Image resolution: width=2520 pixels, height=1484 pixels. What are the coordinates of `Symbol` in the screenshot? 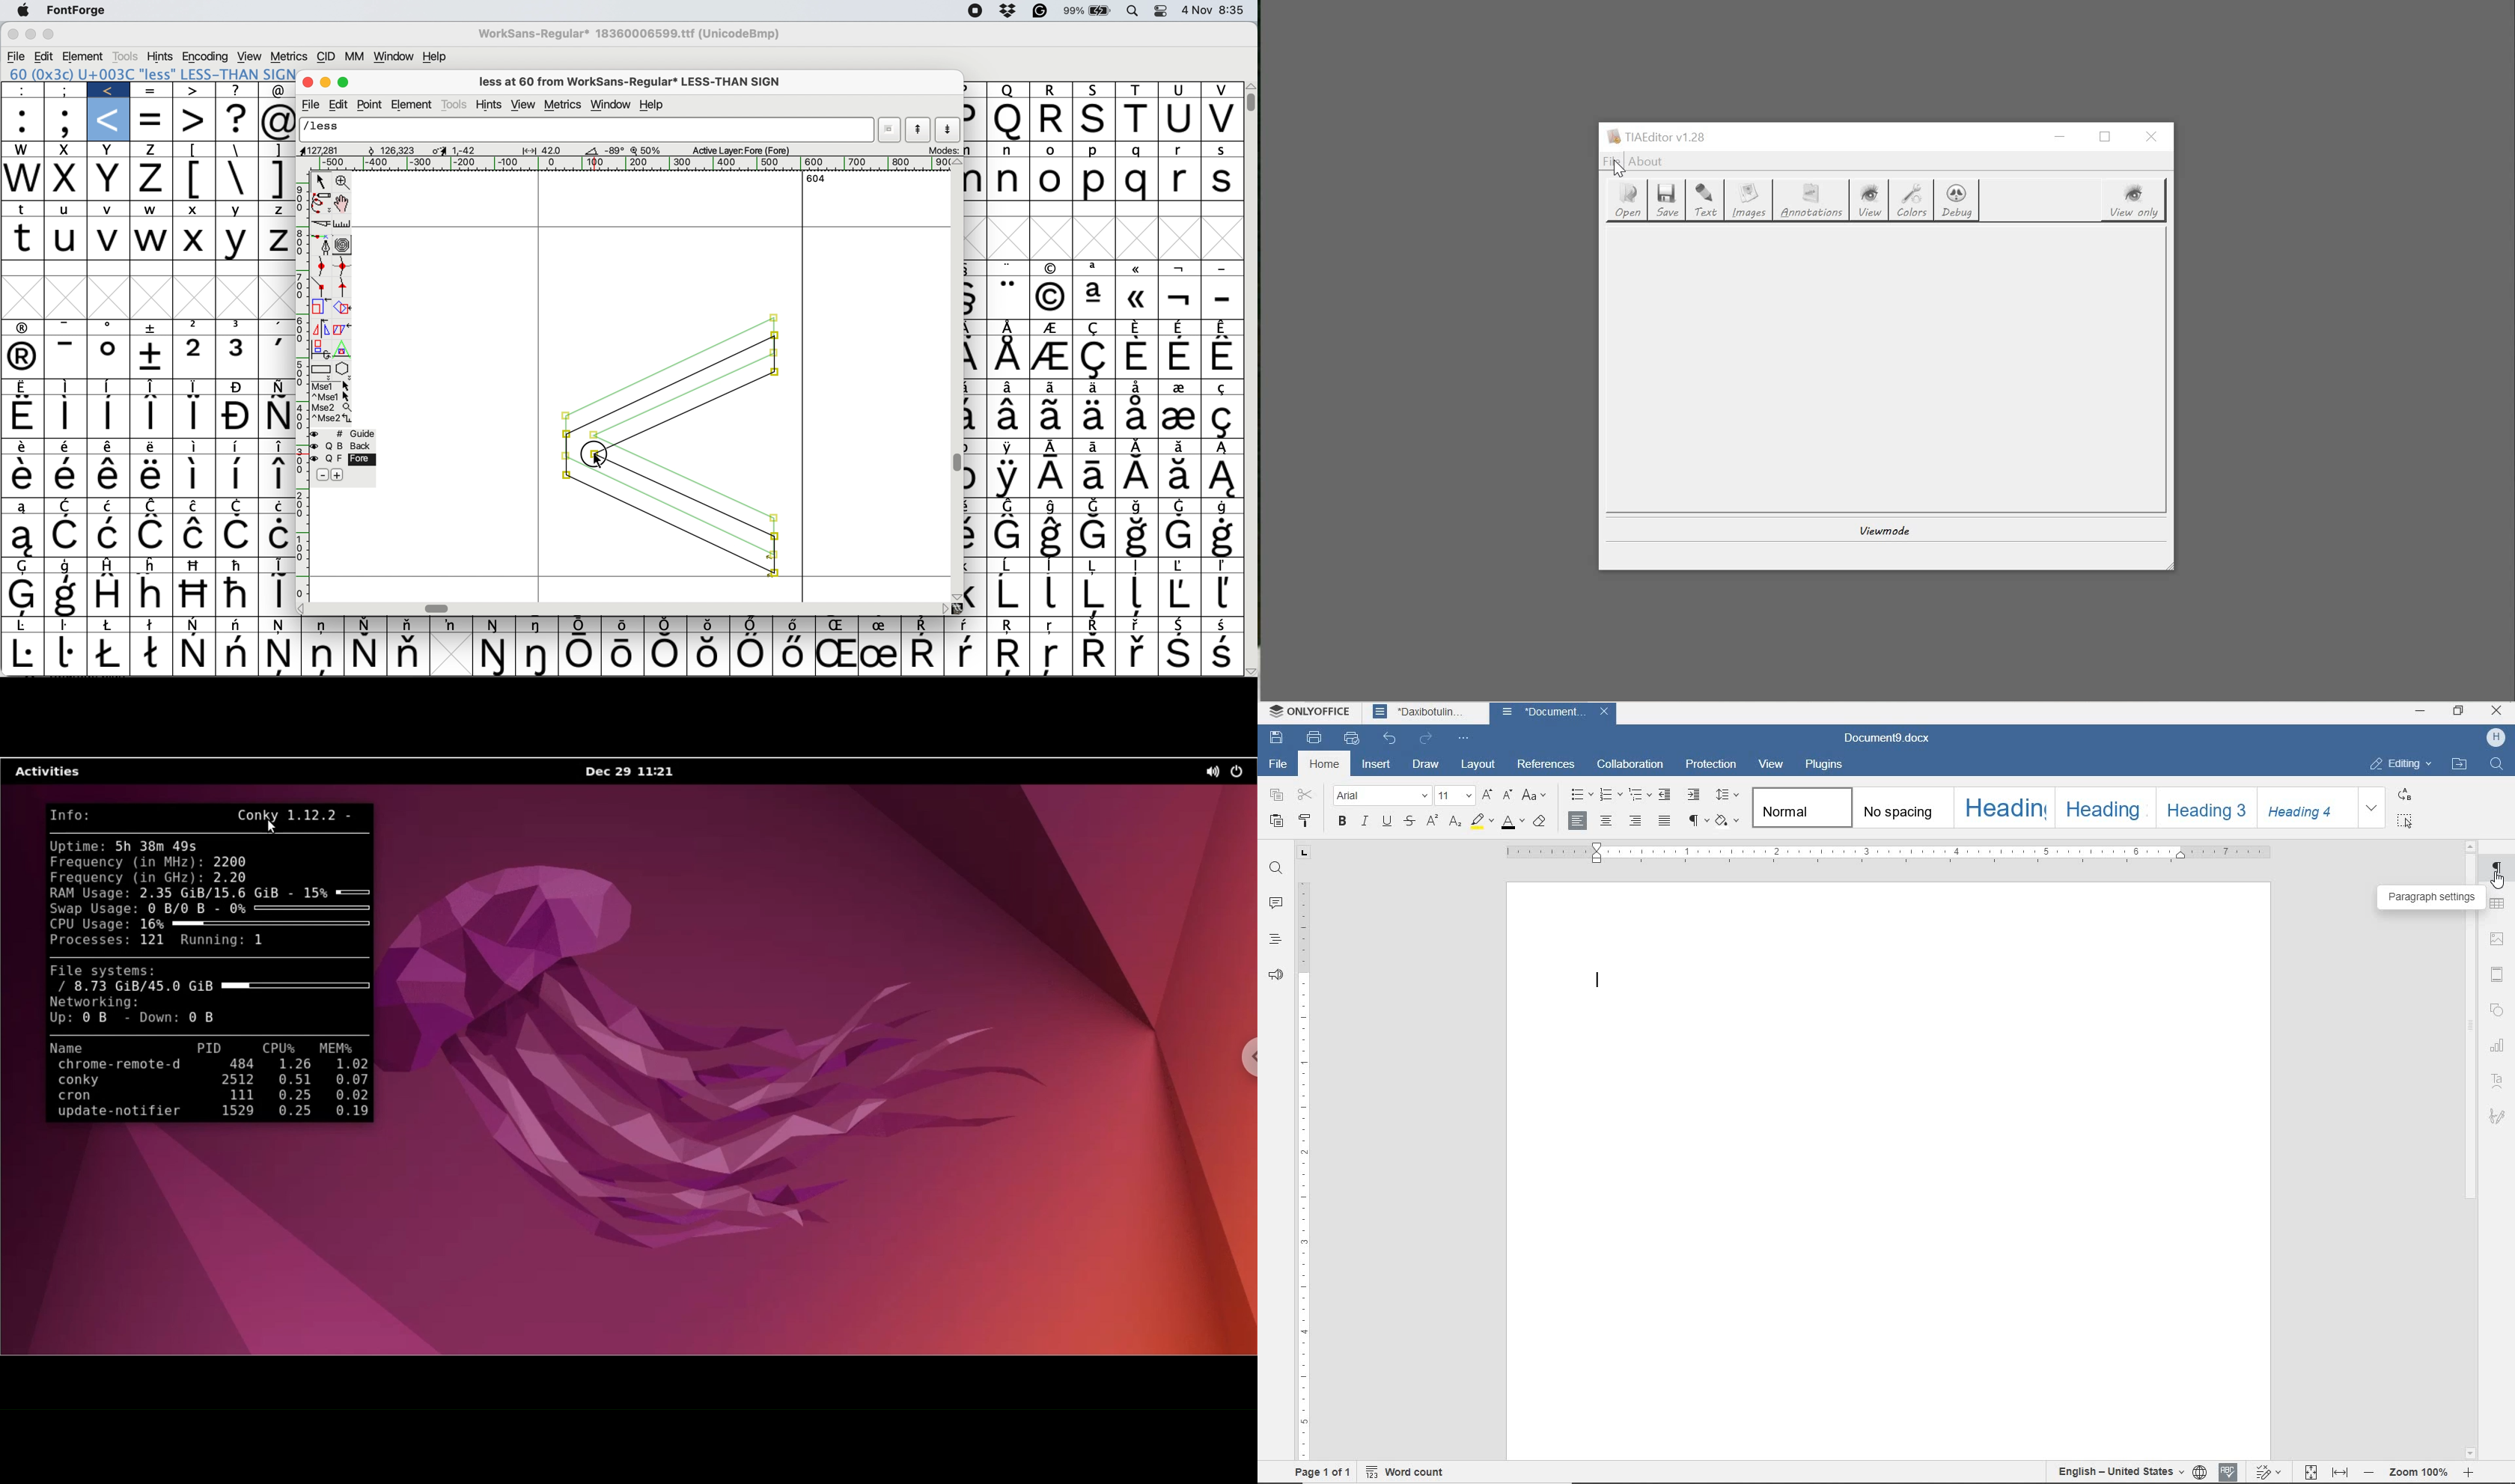 It's located at (1008, 567).